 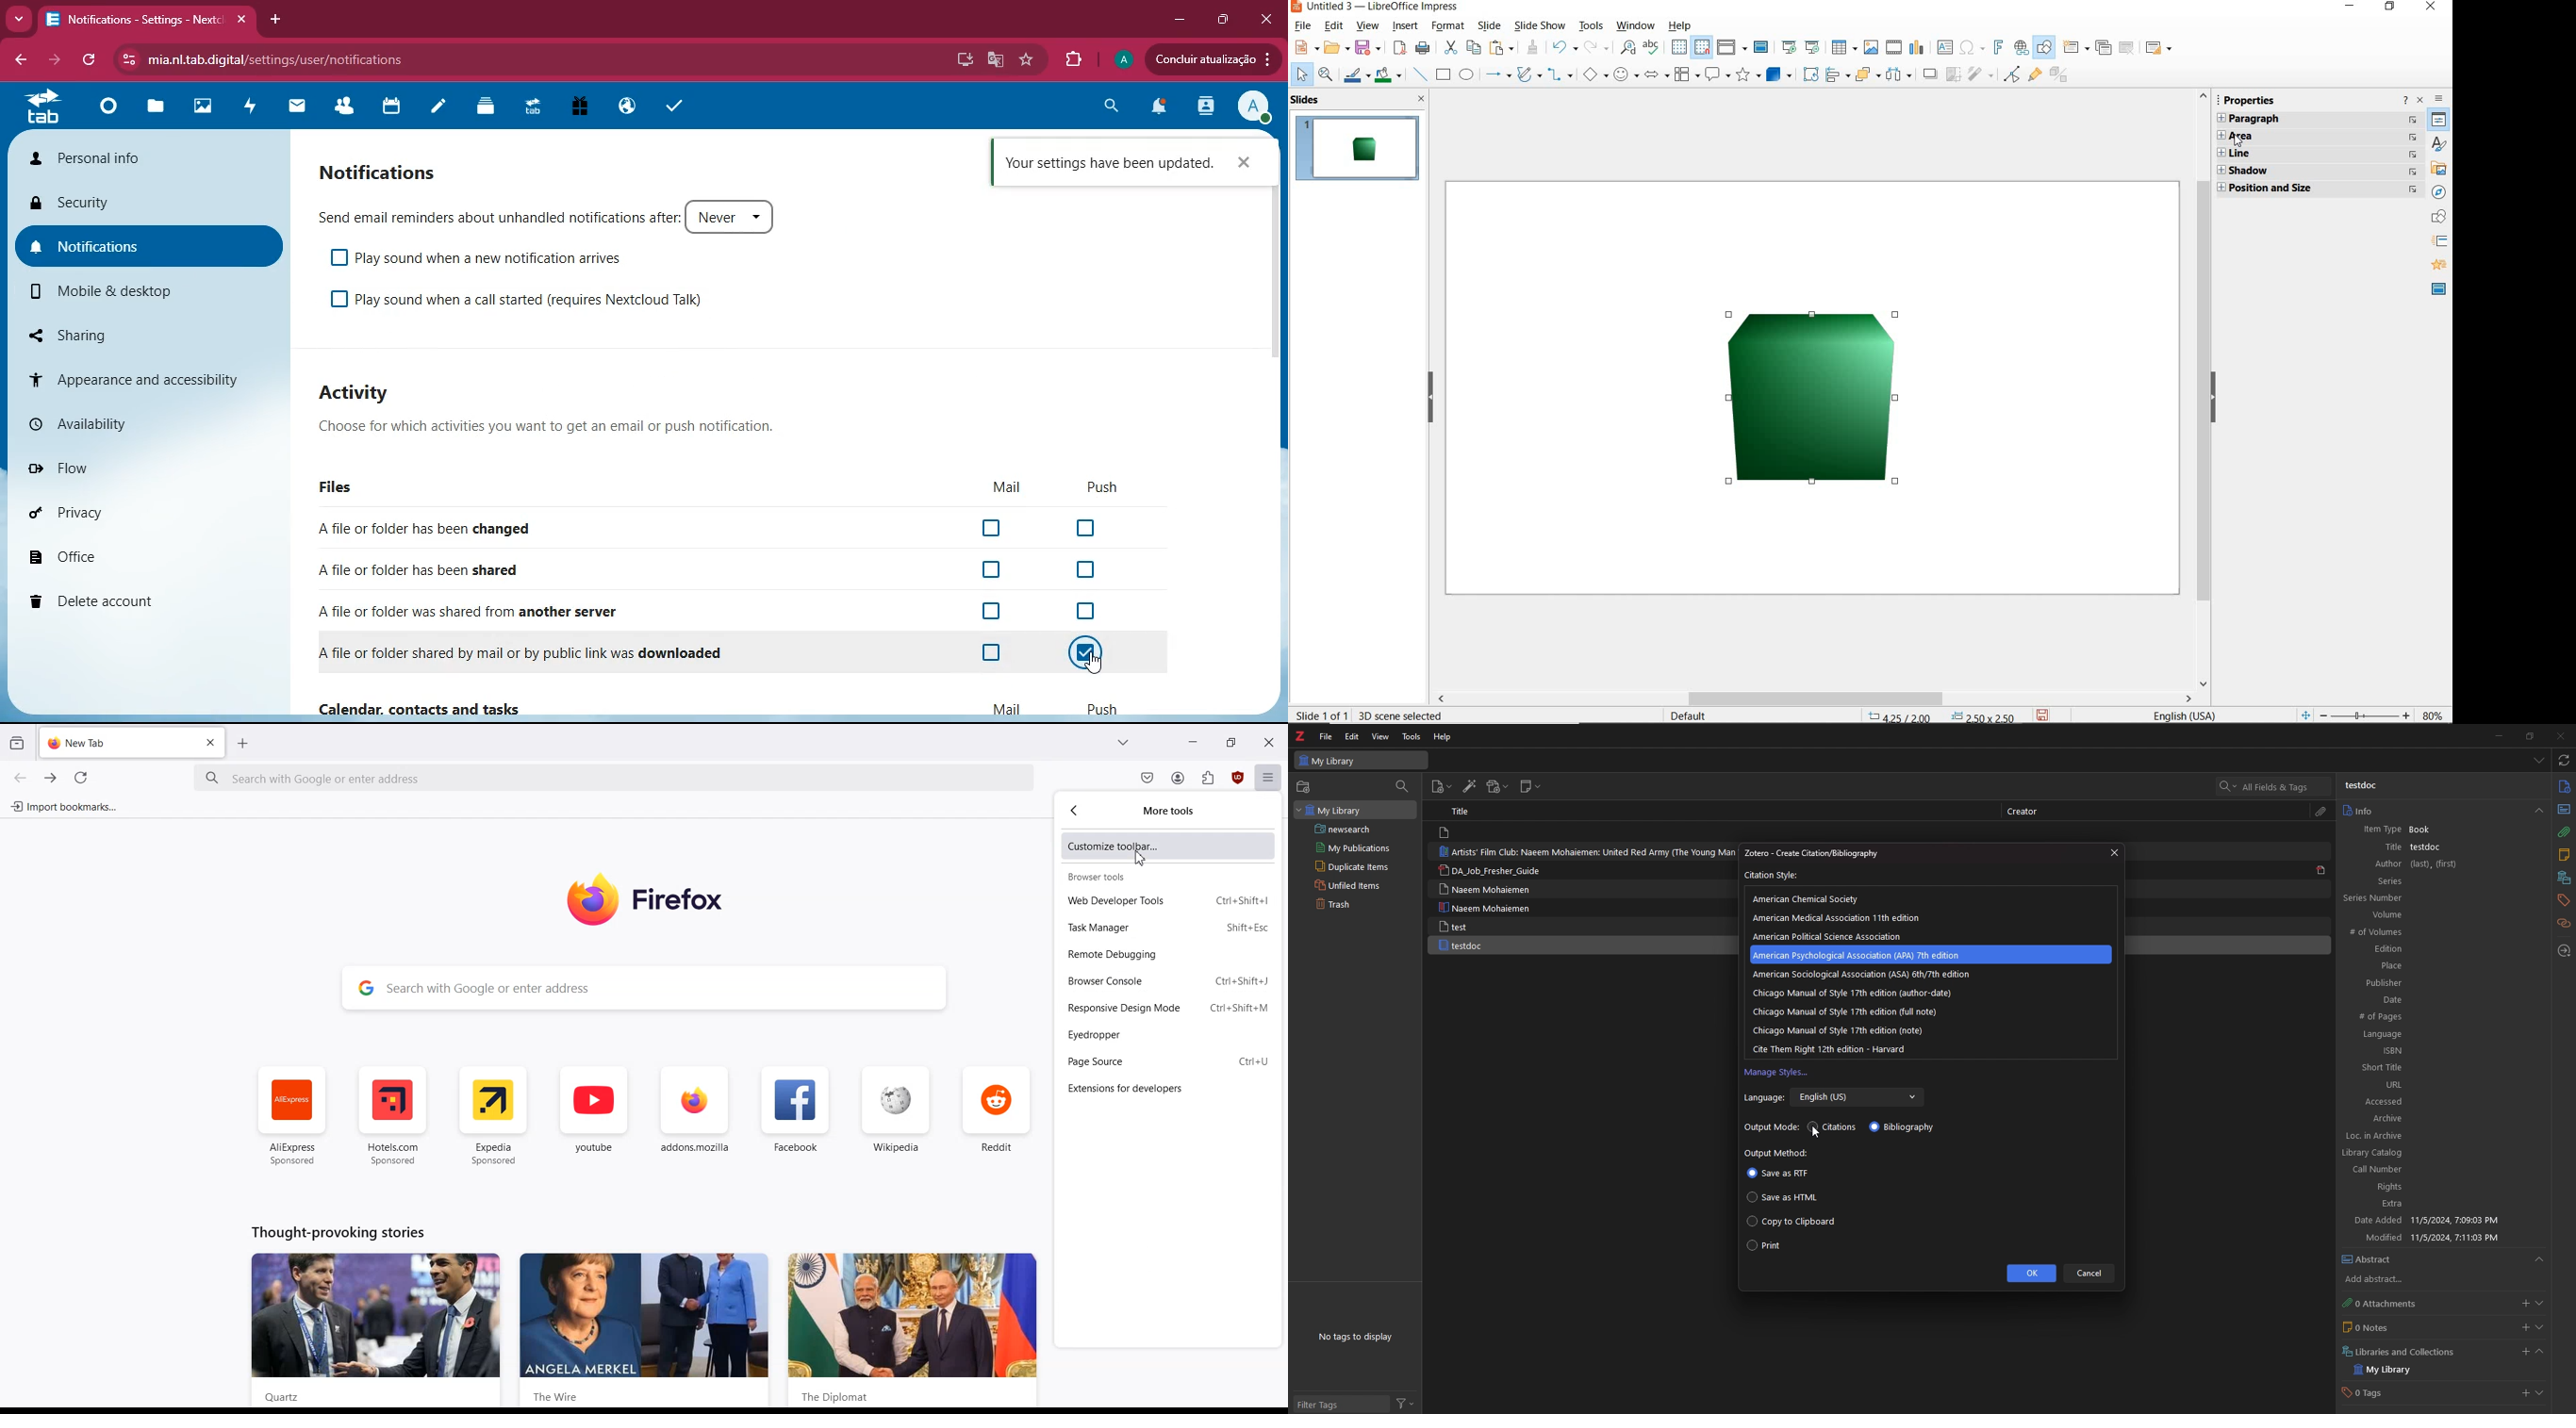 What do you see at coordinates (1389, 76) in the screenshot?
I see `fill color` at bounding box center [1389, 76].